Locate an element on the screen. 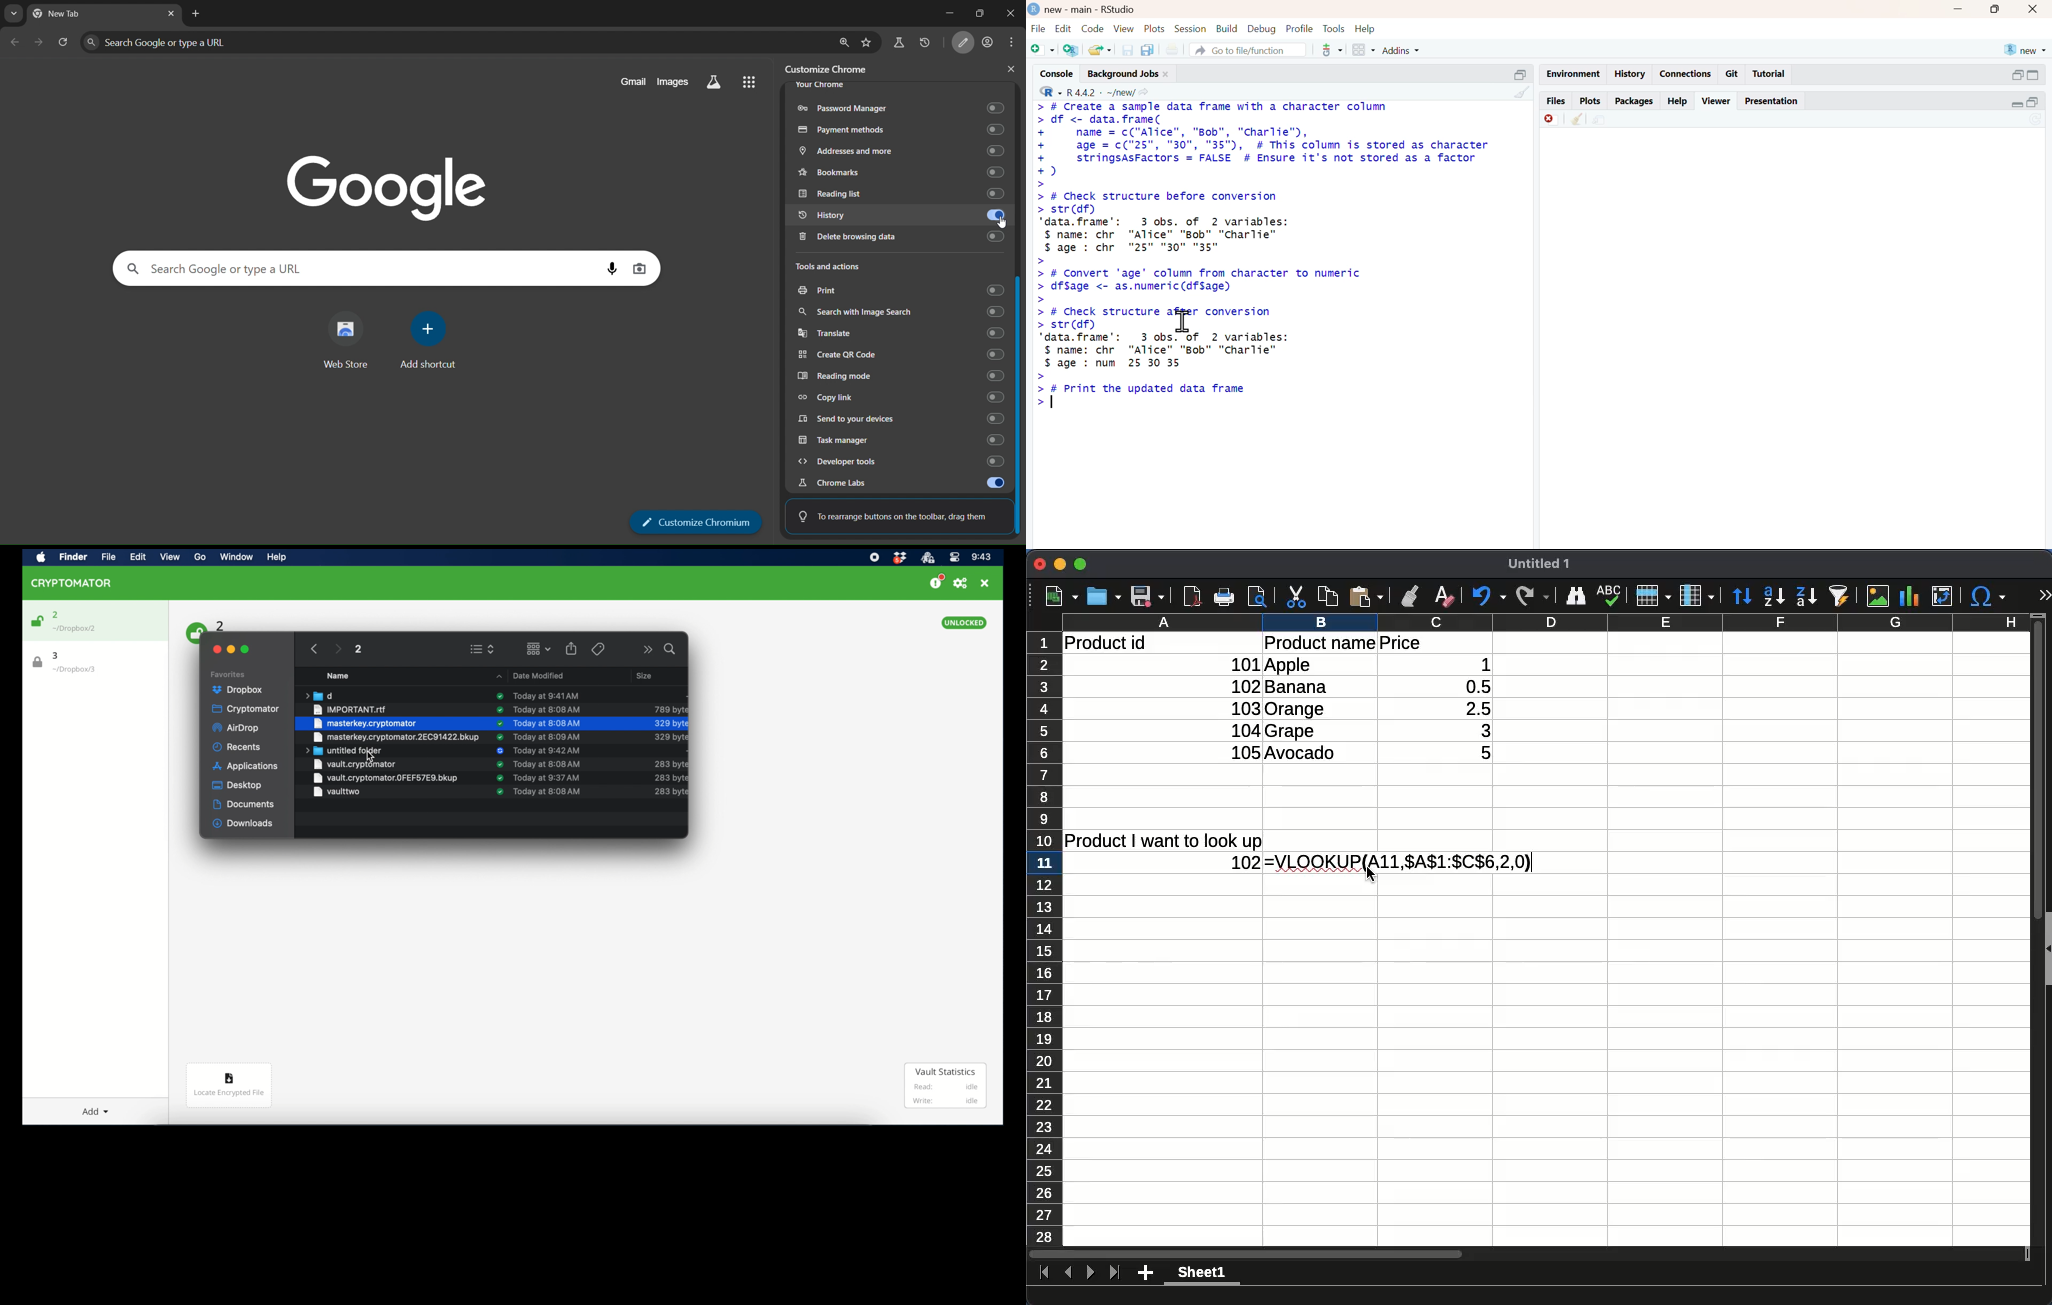 Image resolution: width=2072 pixels, height=1316 pixels. last sheet is located at coordinates (1116, 1273).